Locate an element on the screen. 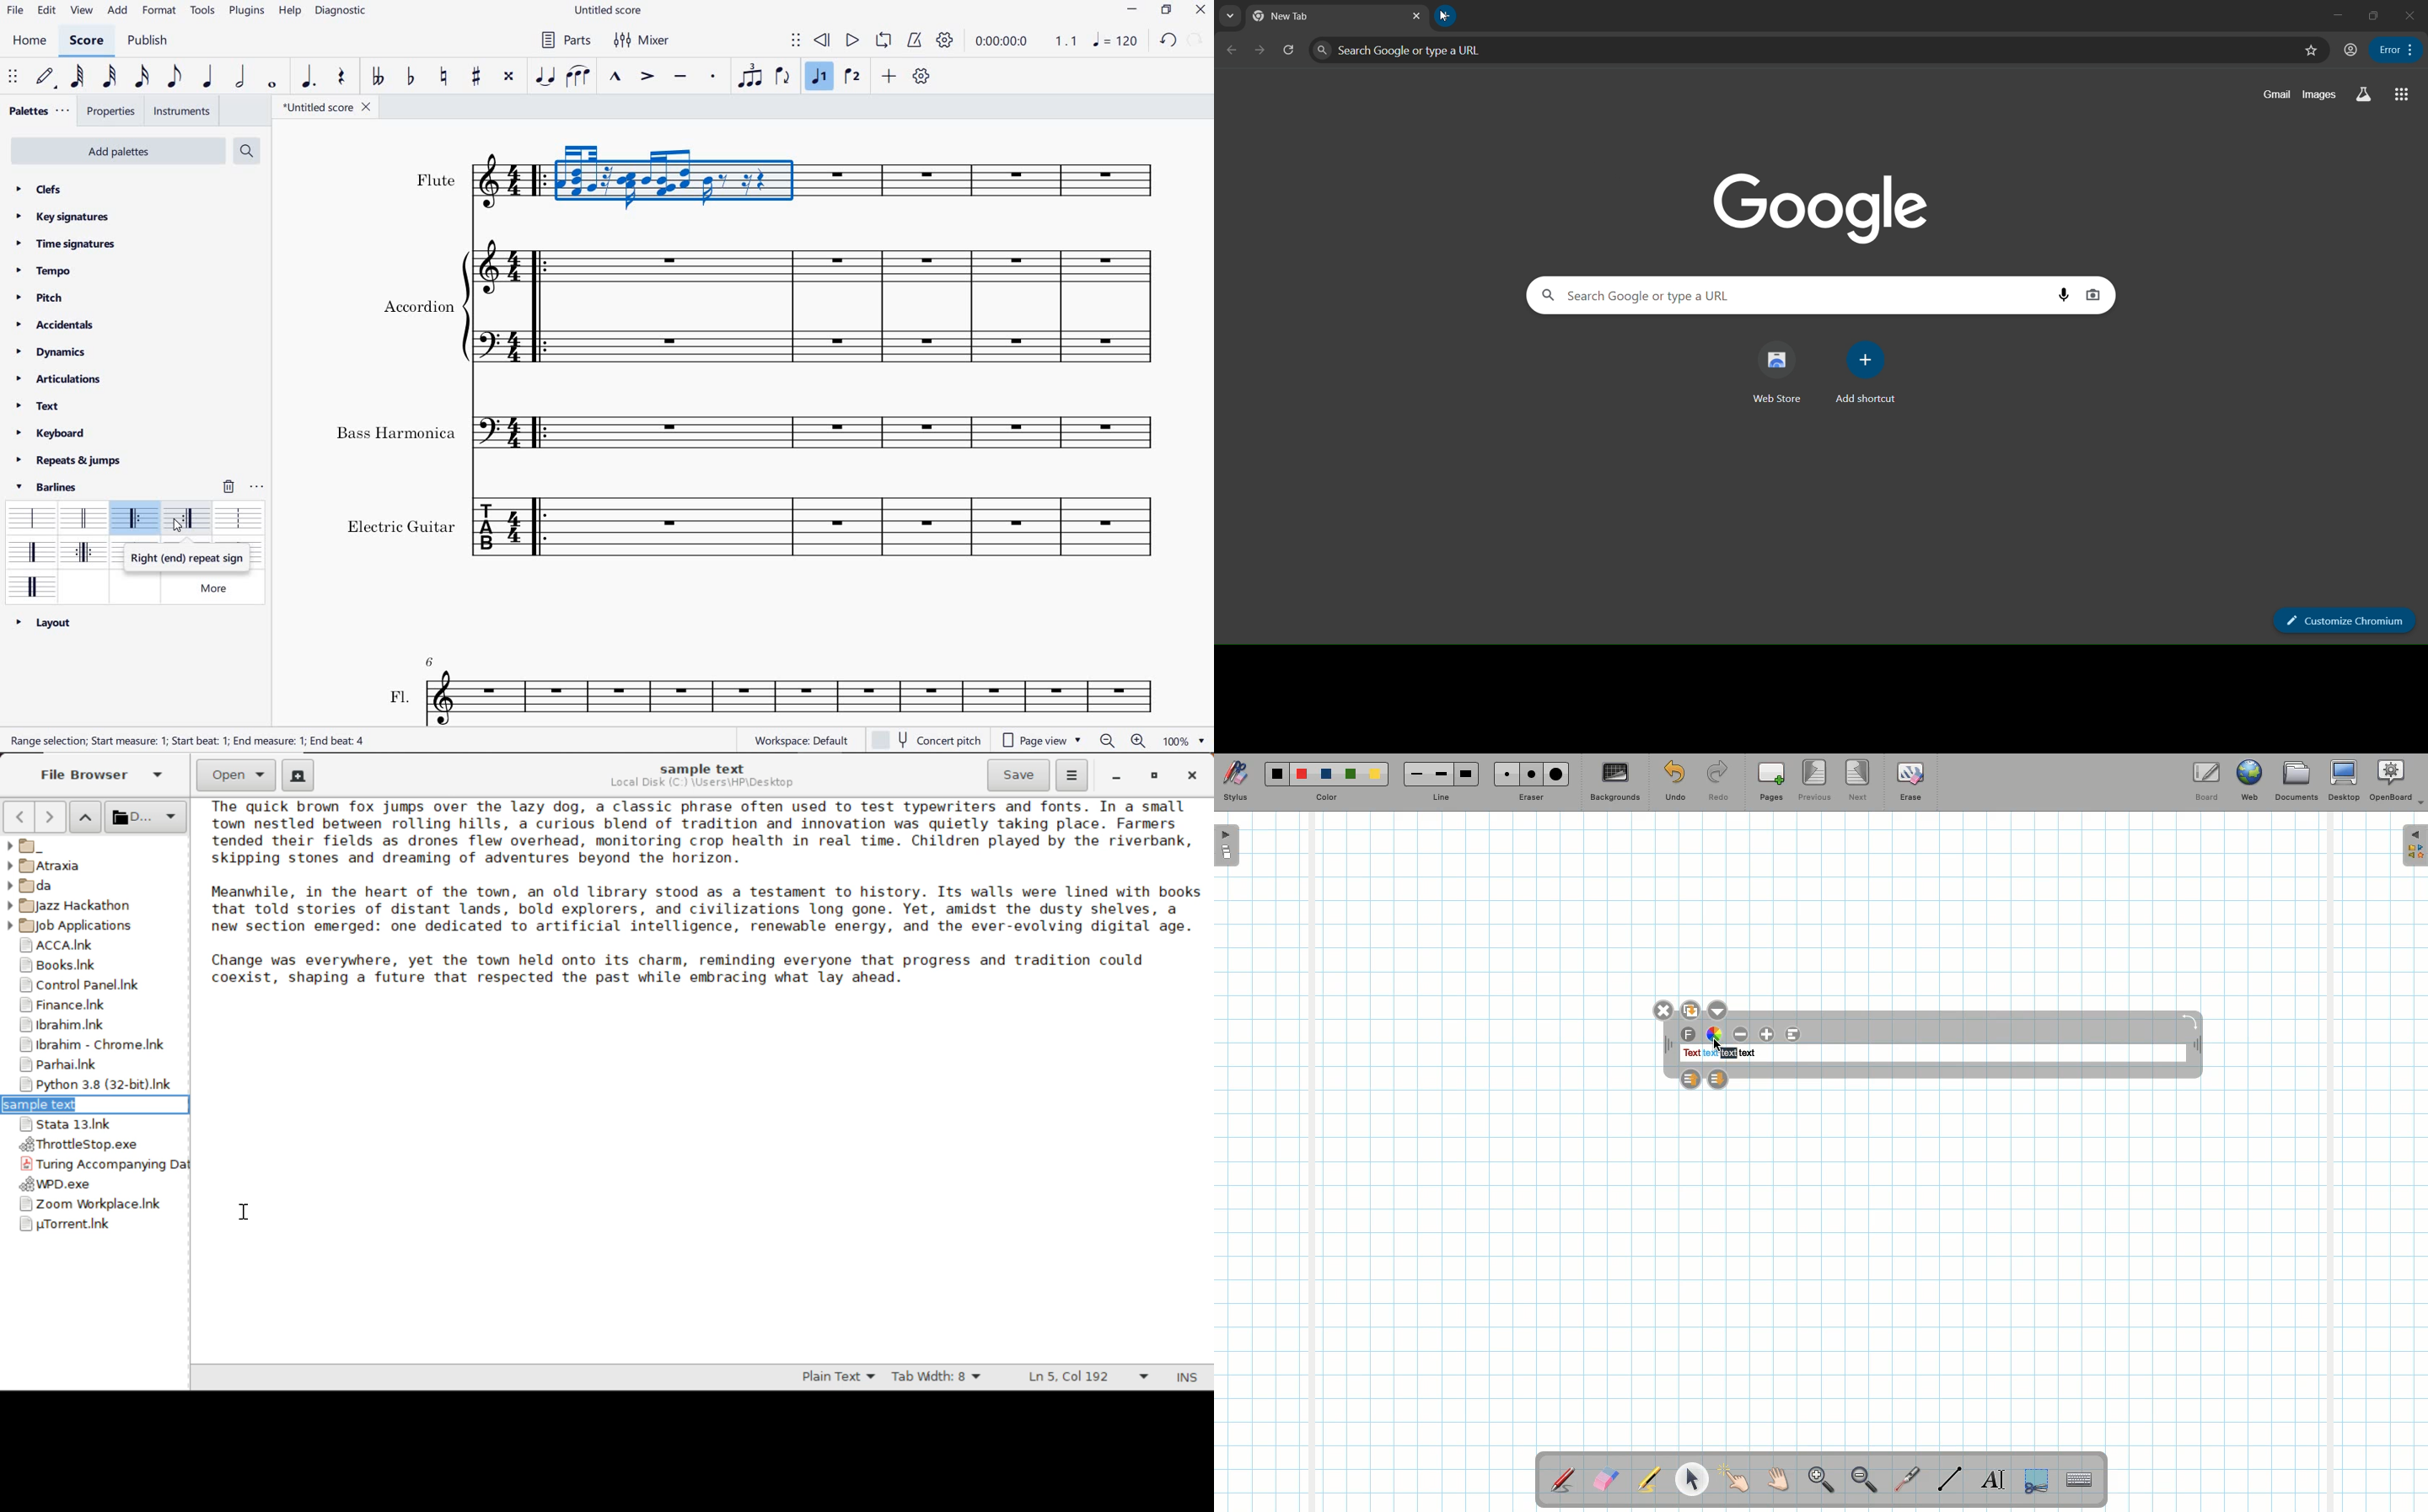 This screenshot has width=2436, height=1512. properties is located at coordinates (112, 113).